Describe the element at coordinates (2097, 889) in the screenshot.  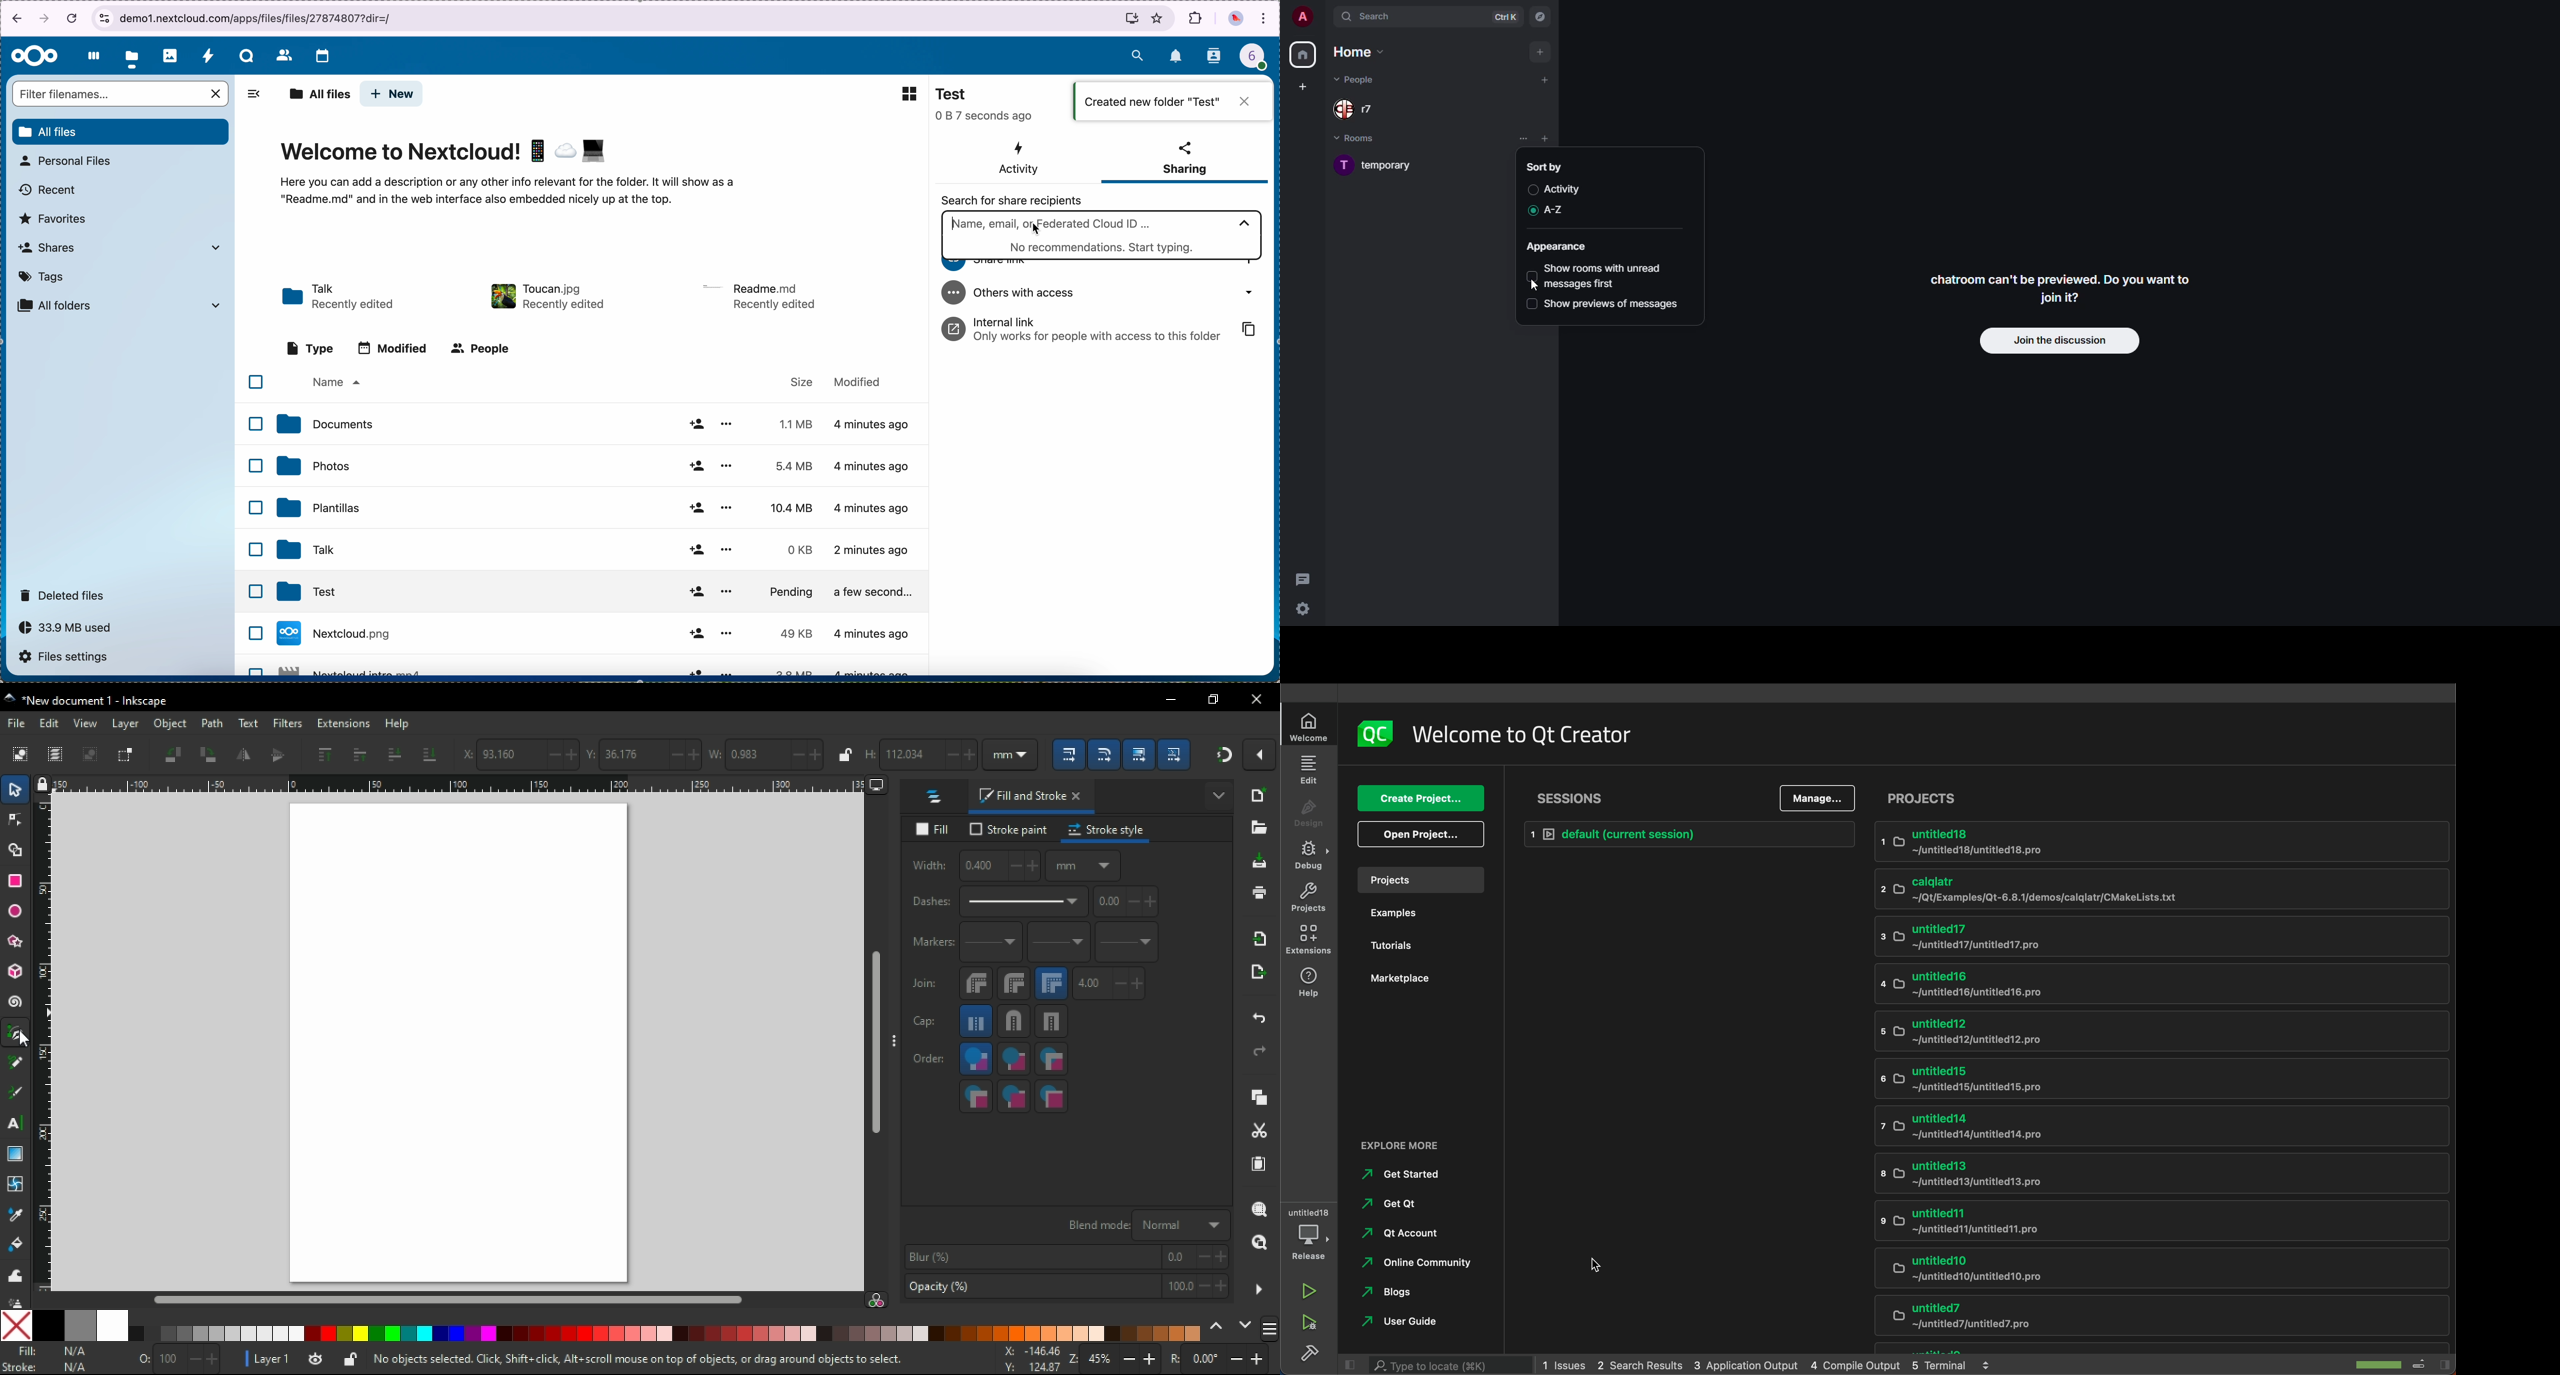
I see `calqlatr` at that location.